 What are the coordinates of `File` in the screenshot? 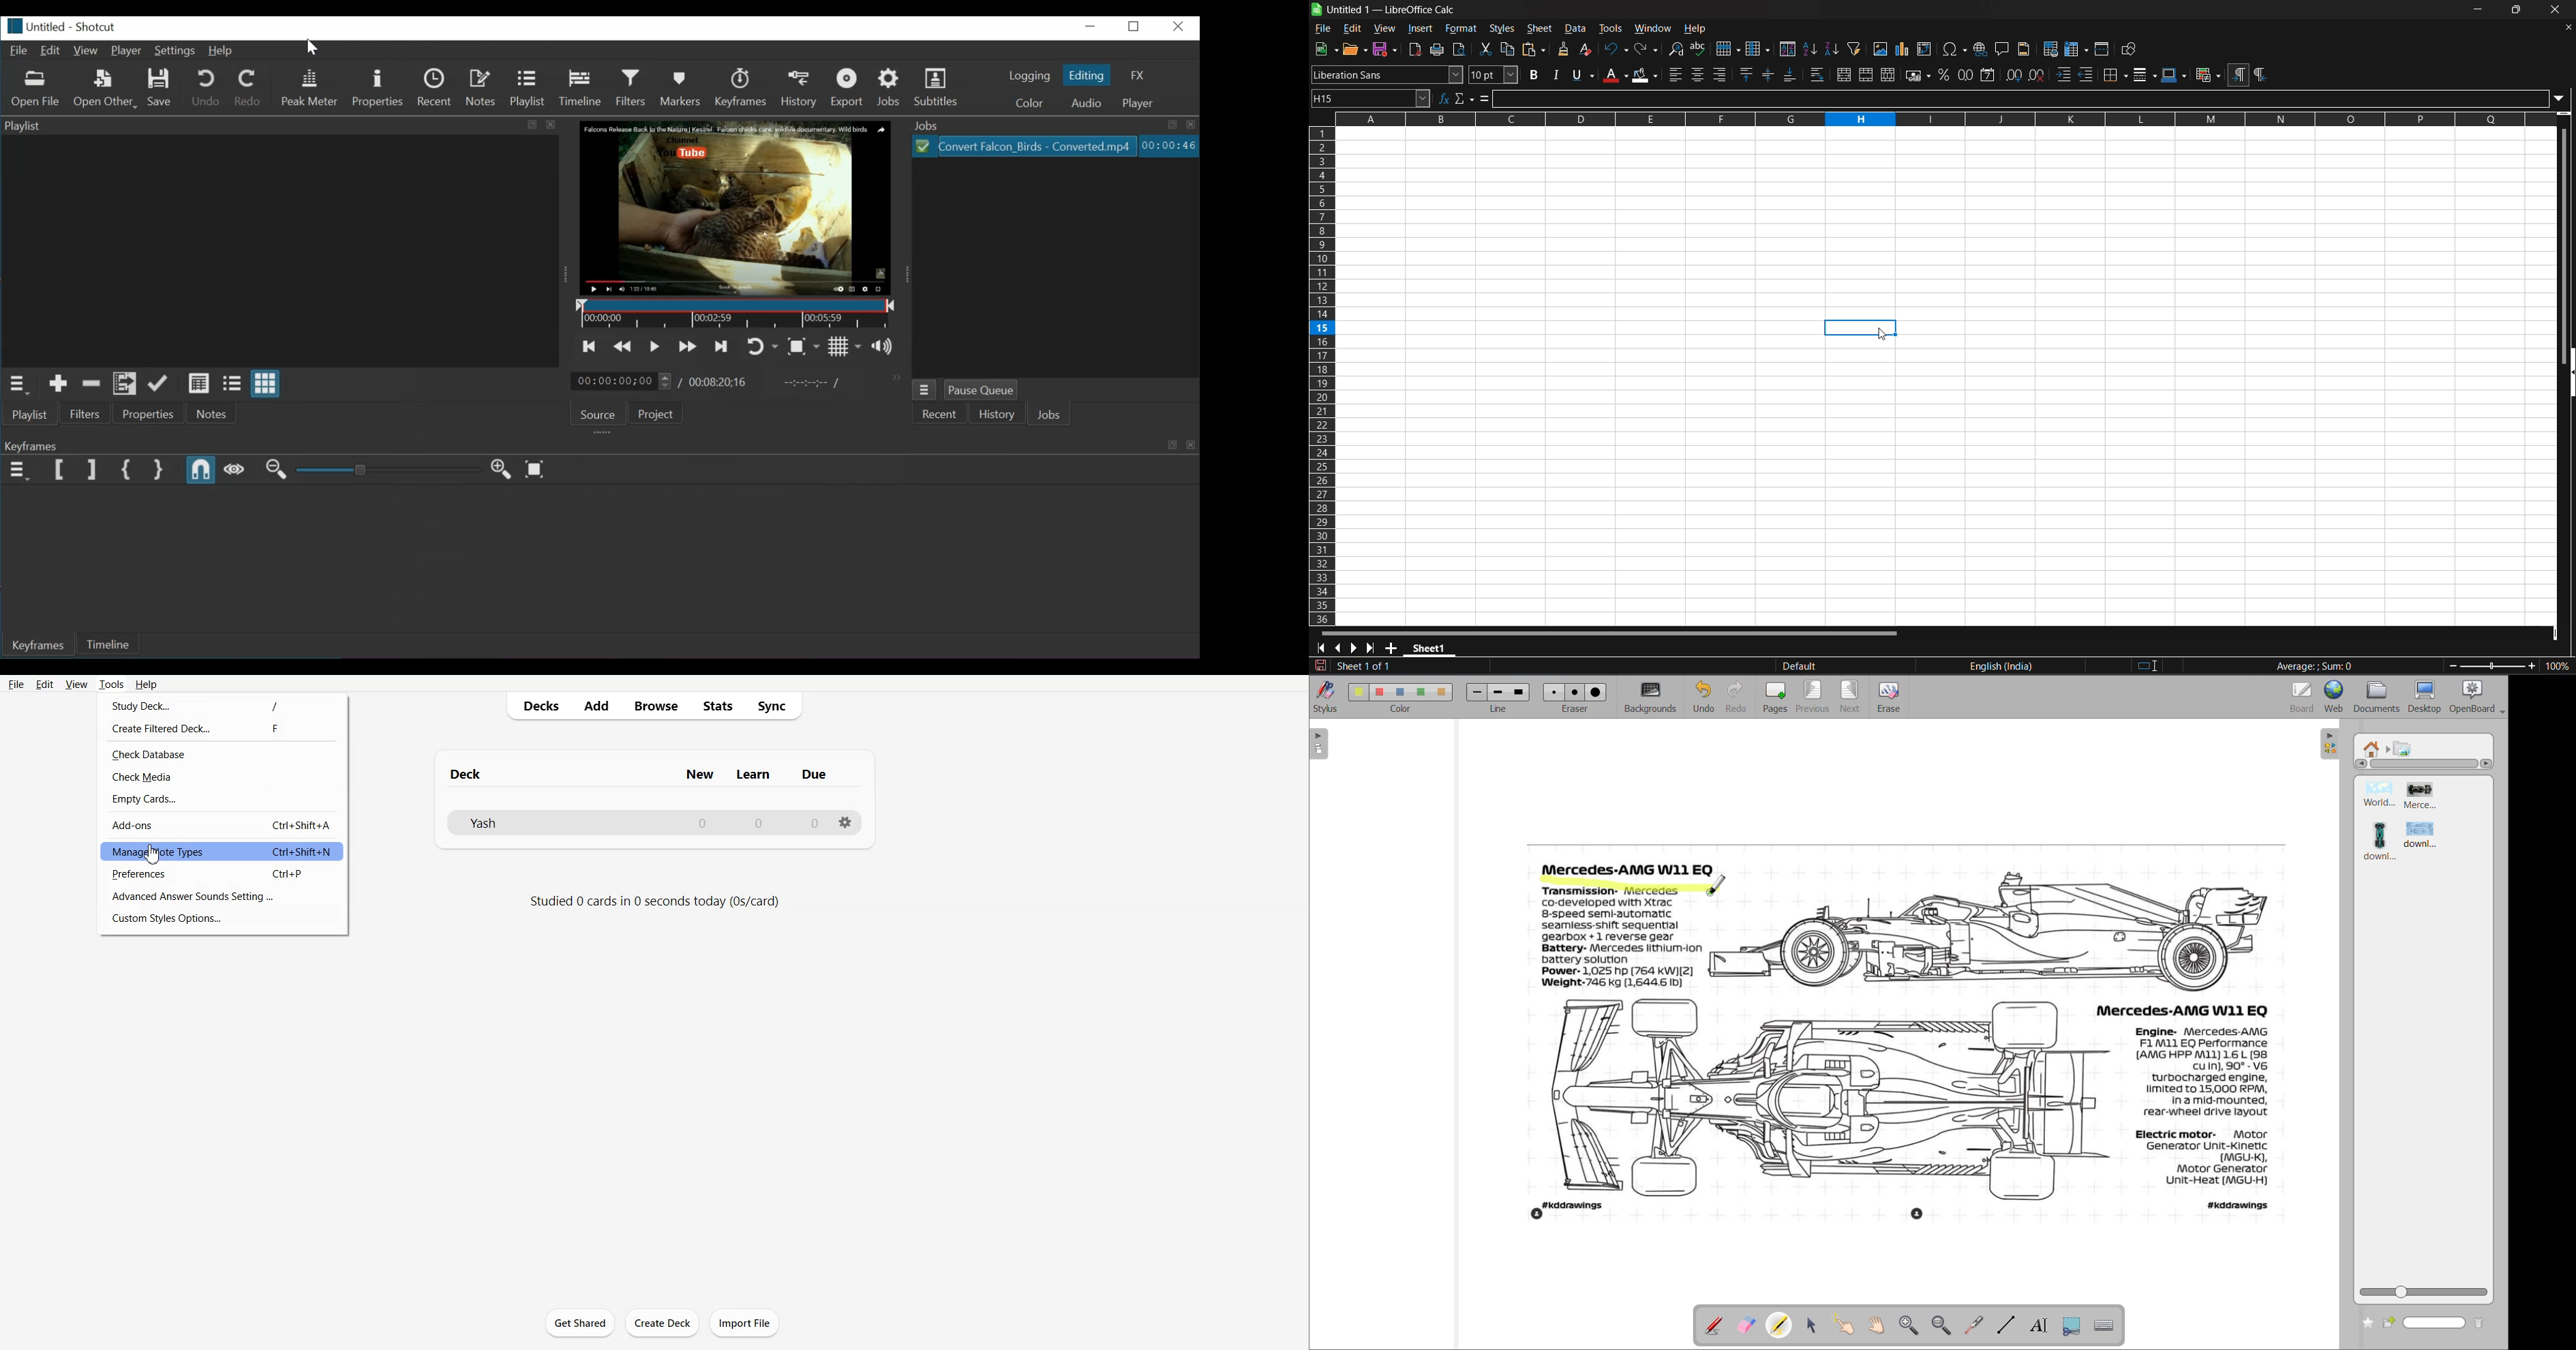 It's located at (21, 51).